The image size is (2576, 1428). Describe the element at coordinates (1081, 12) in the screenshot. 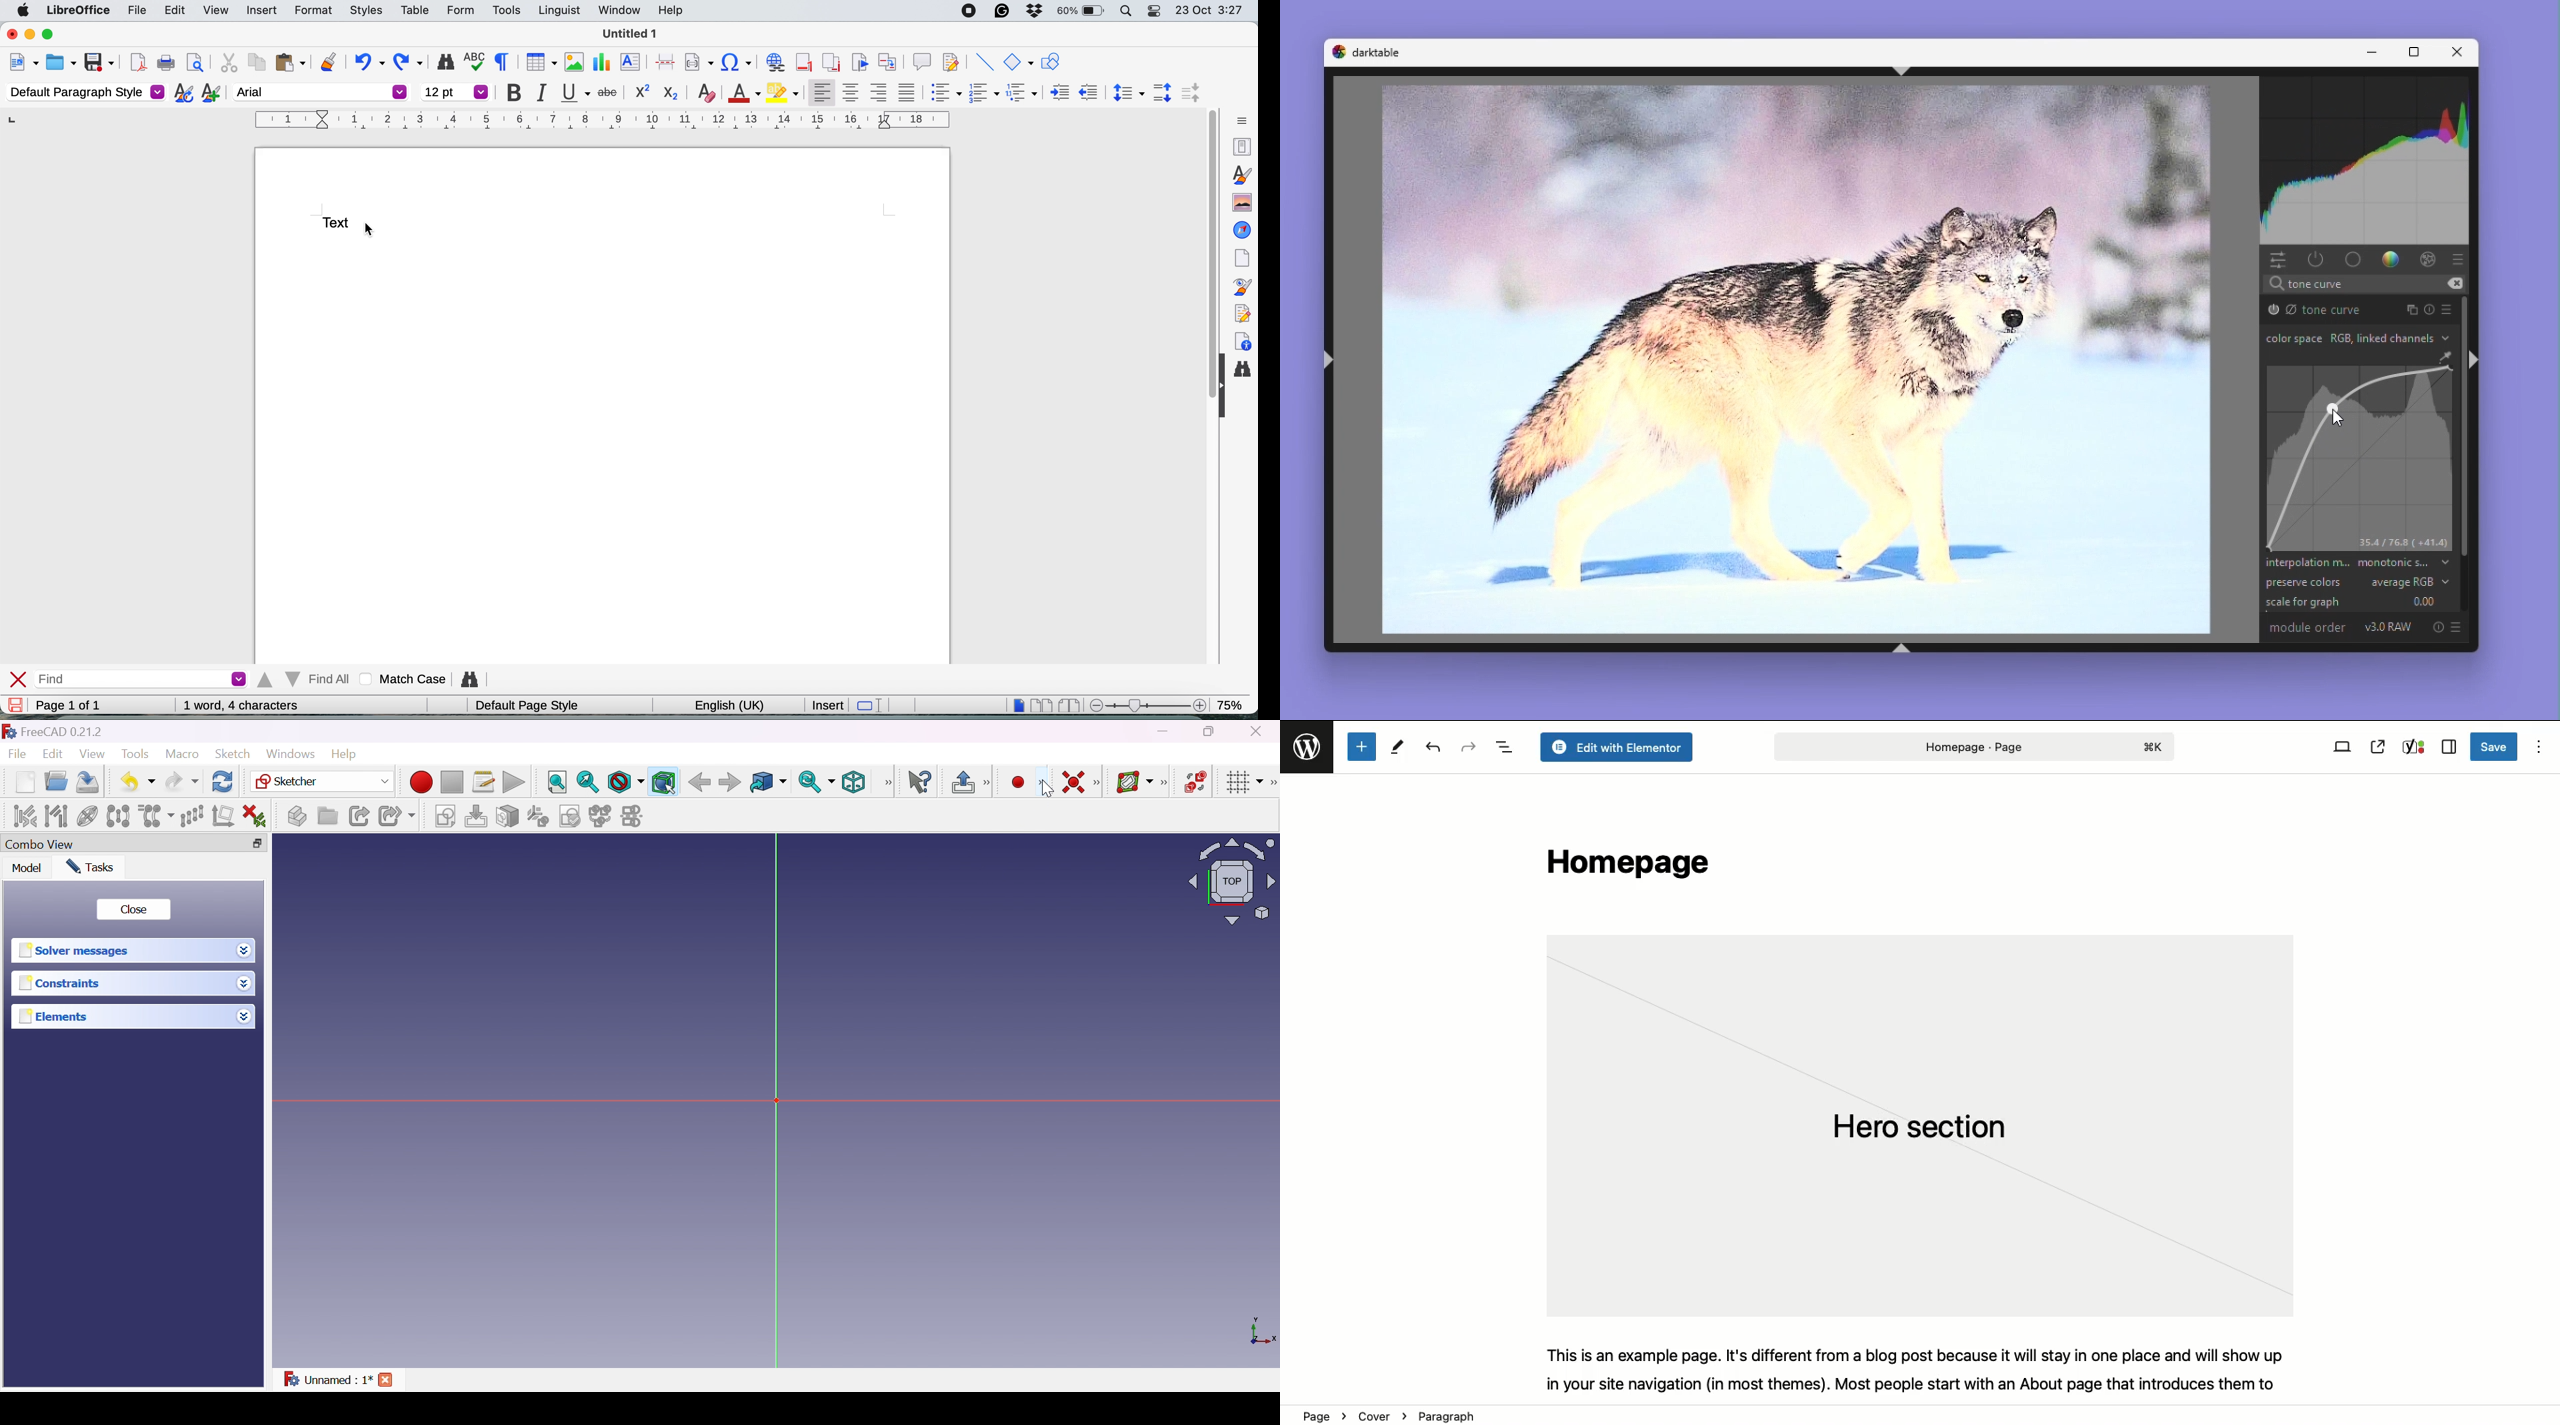

I see `battery` at that location.